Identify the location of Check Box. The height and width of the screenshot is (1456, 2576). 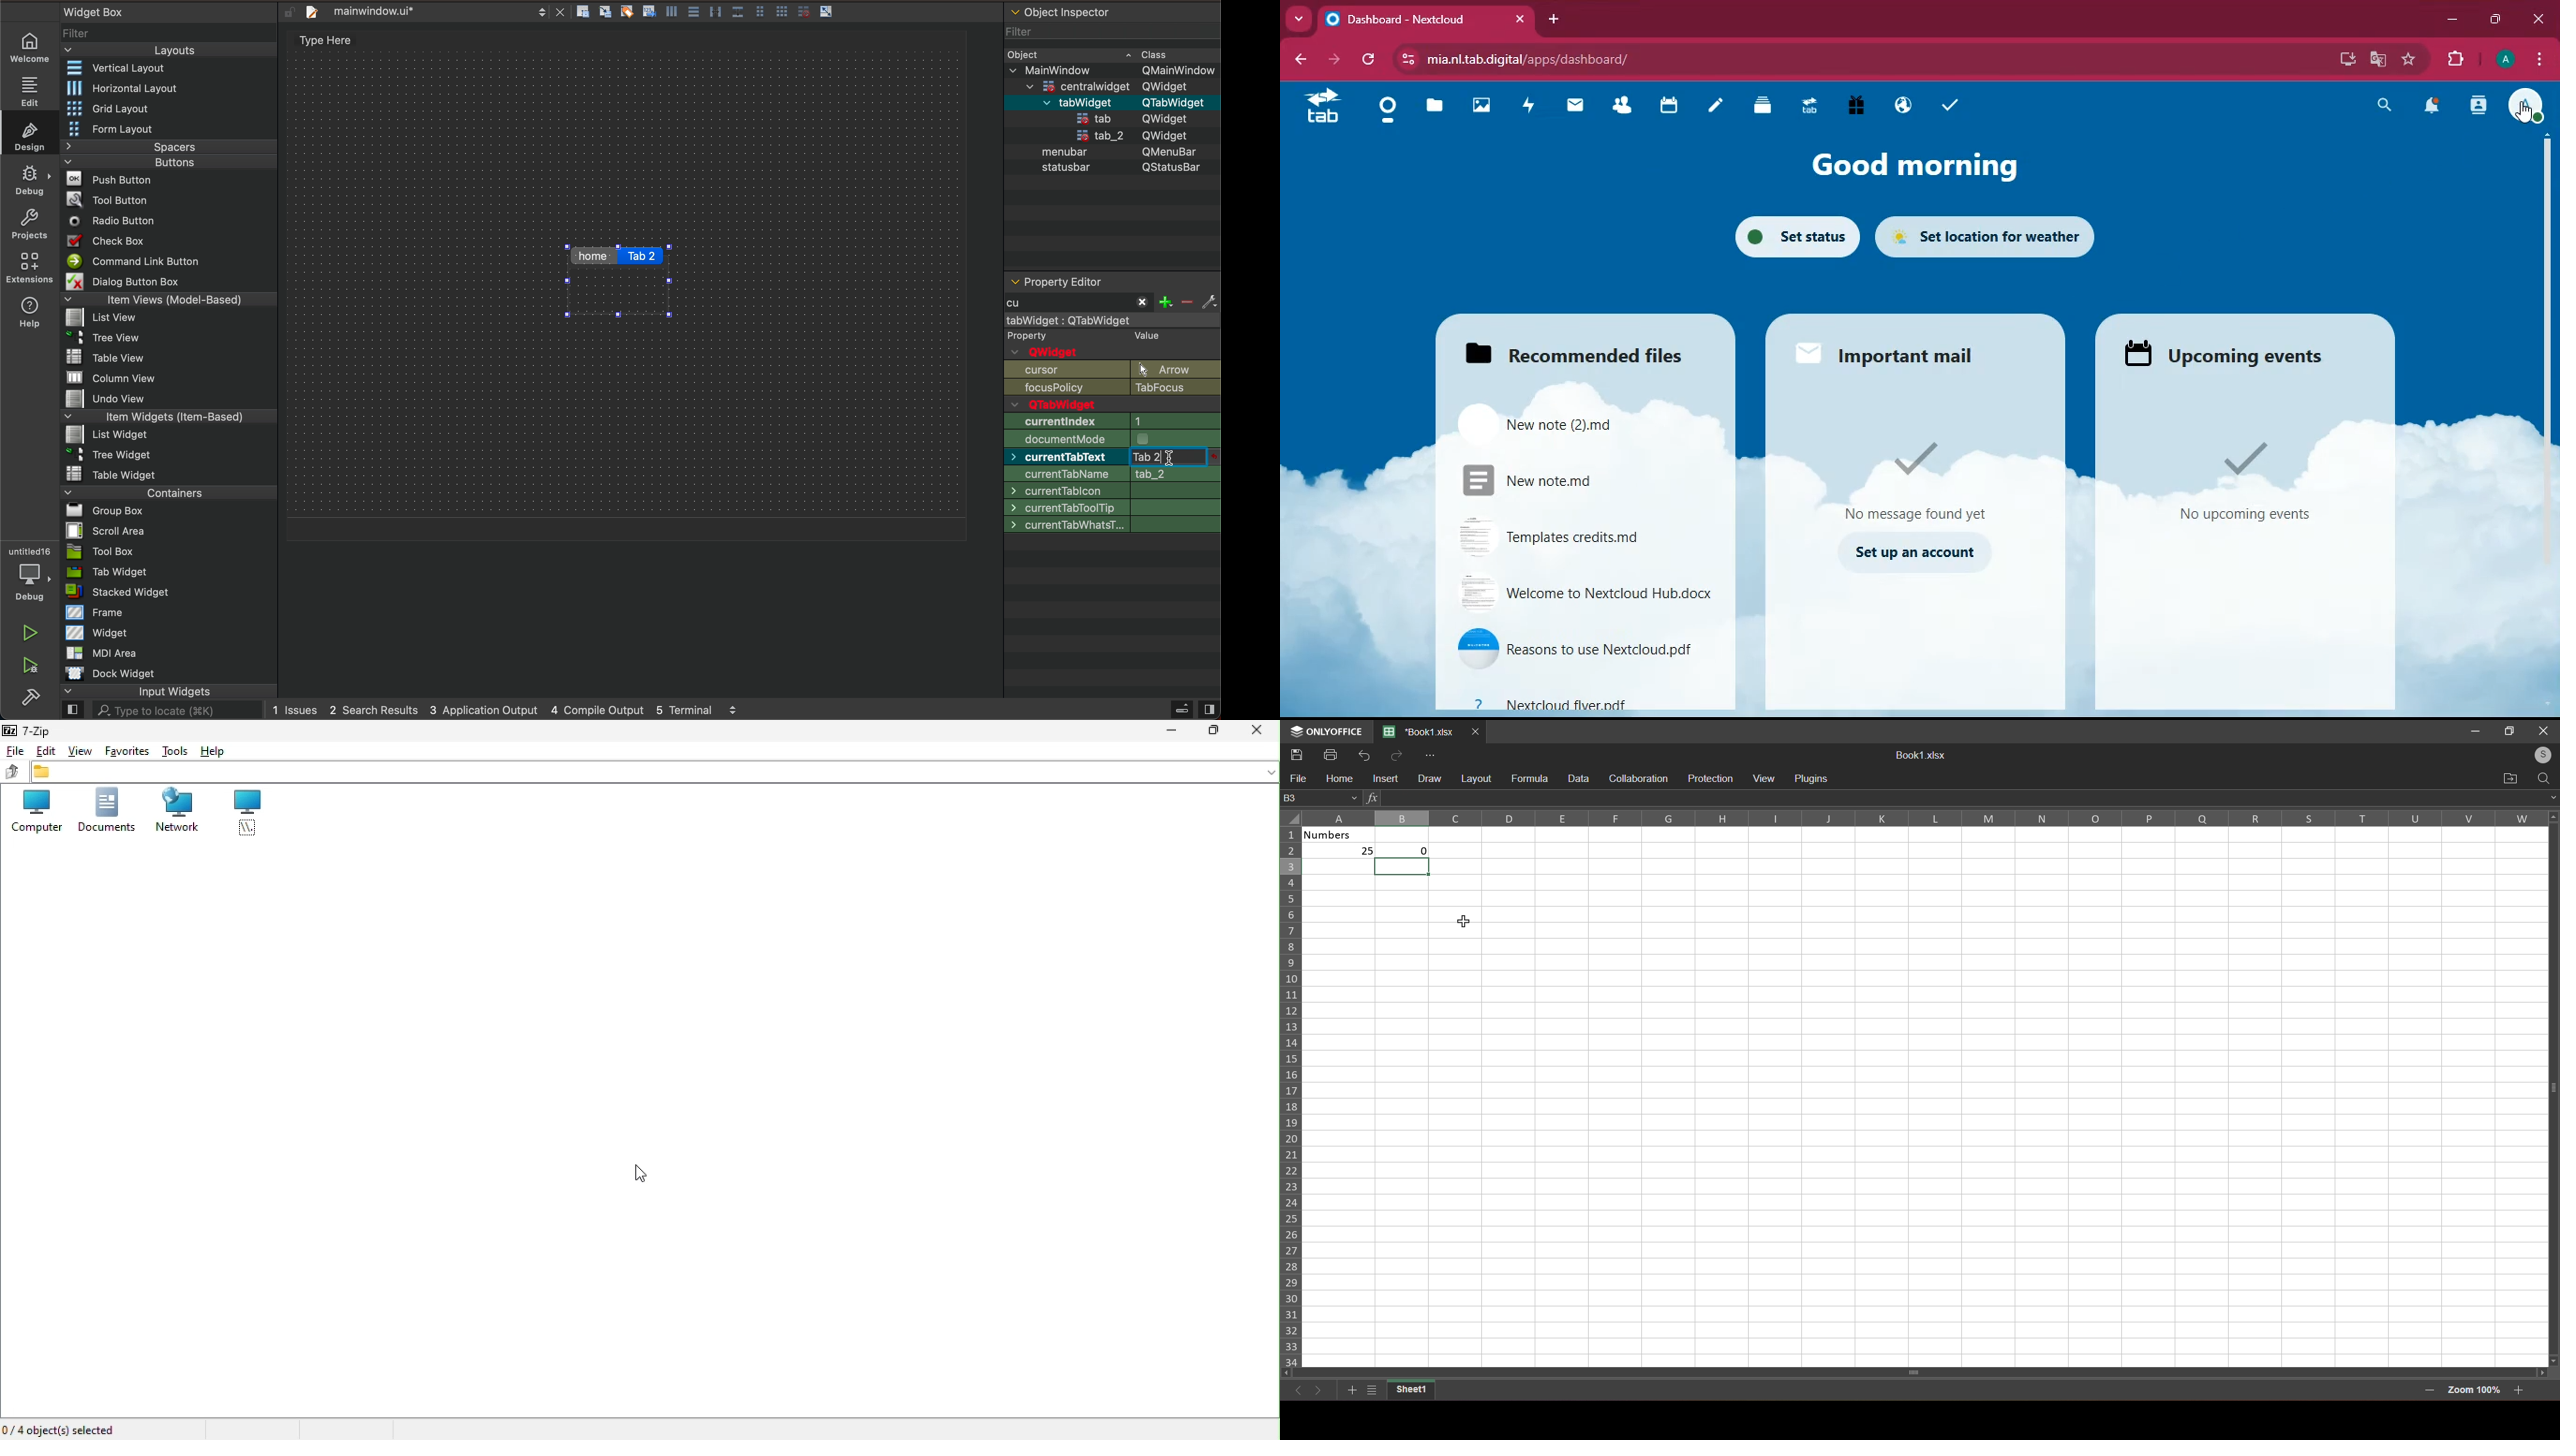
(107, 239).